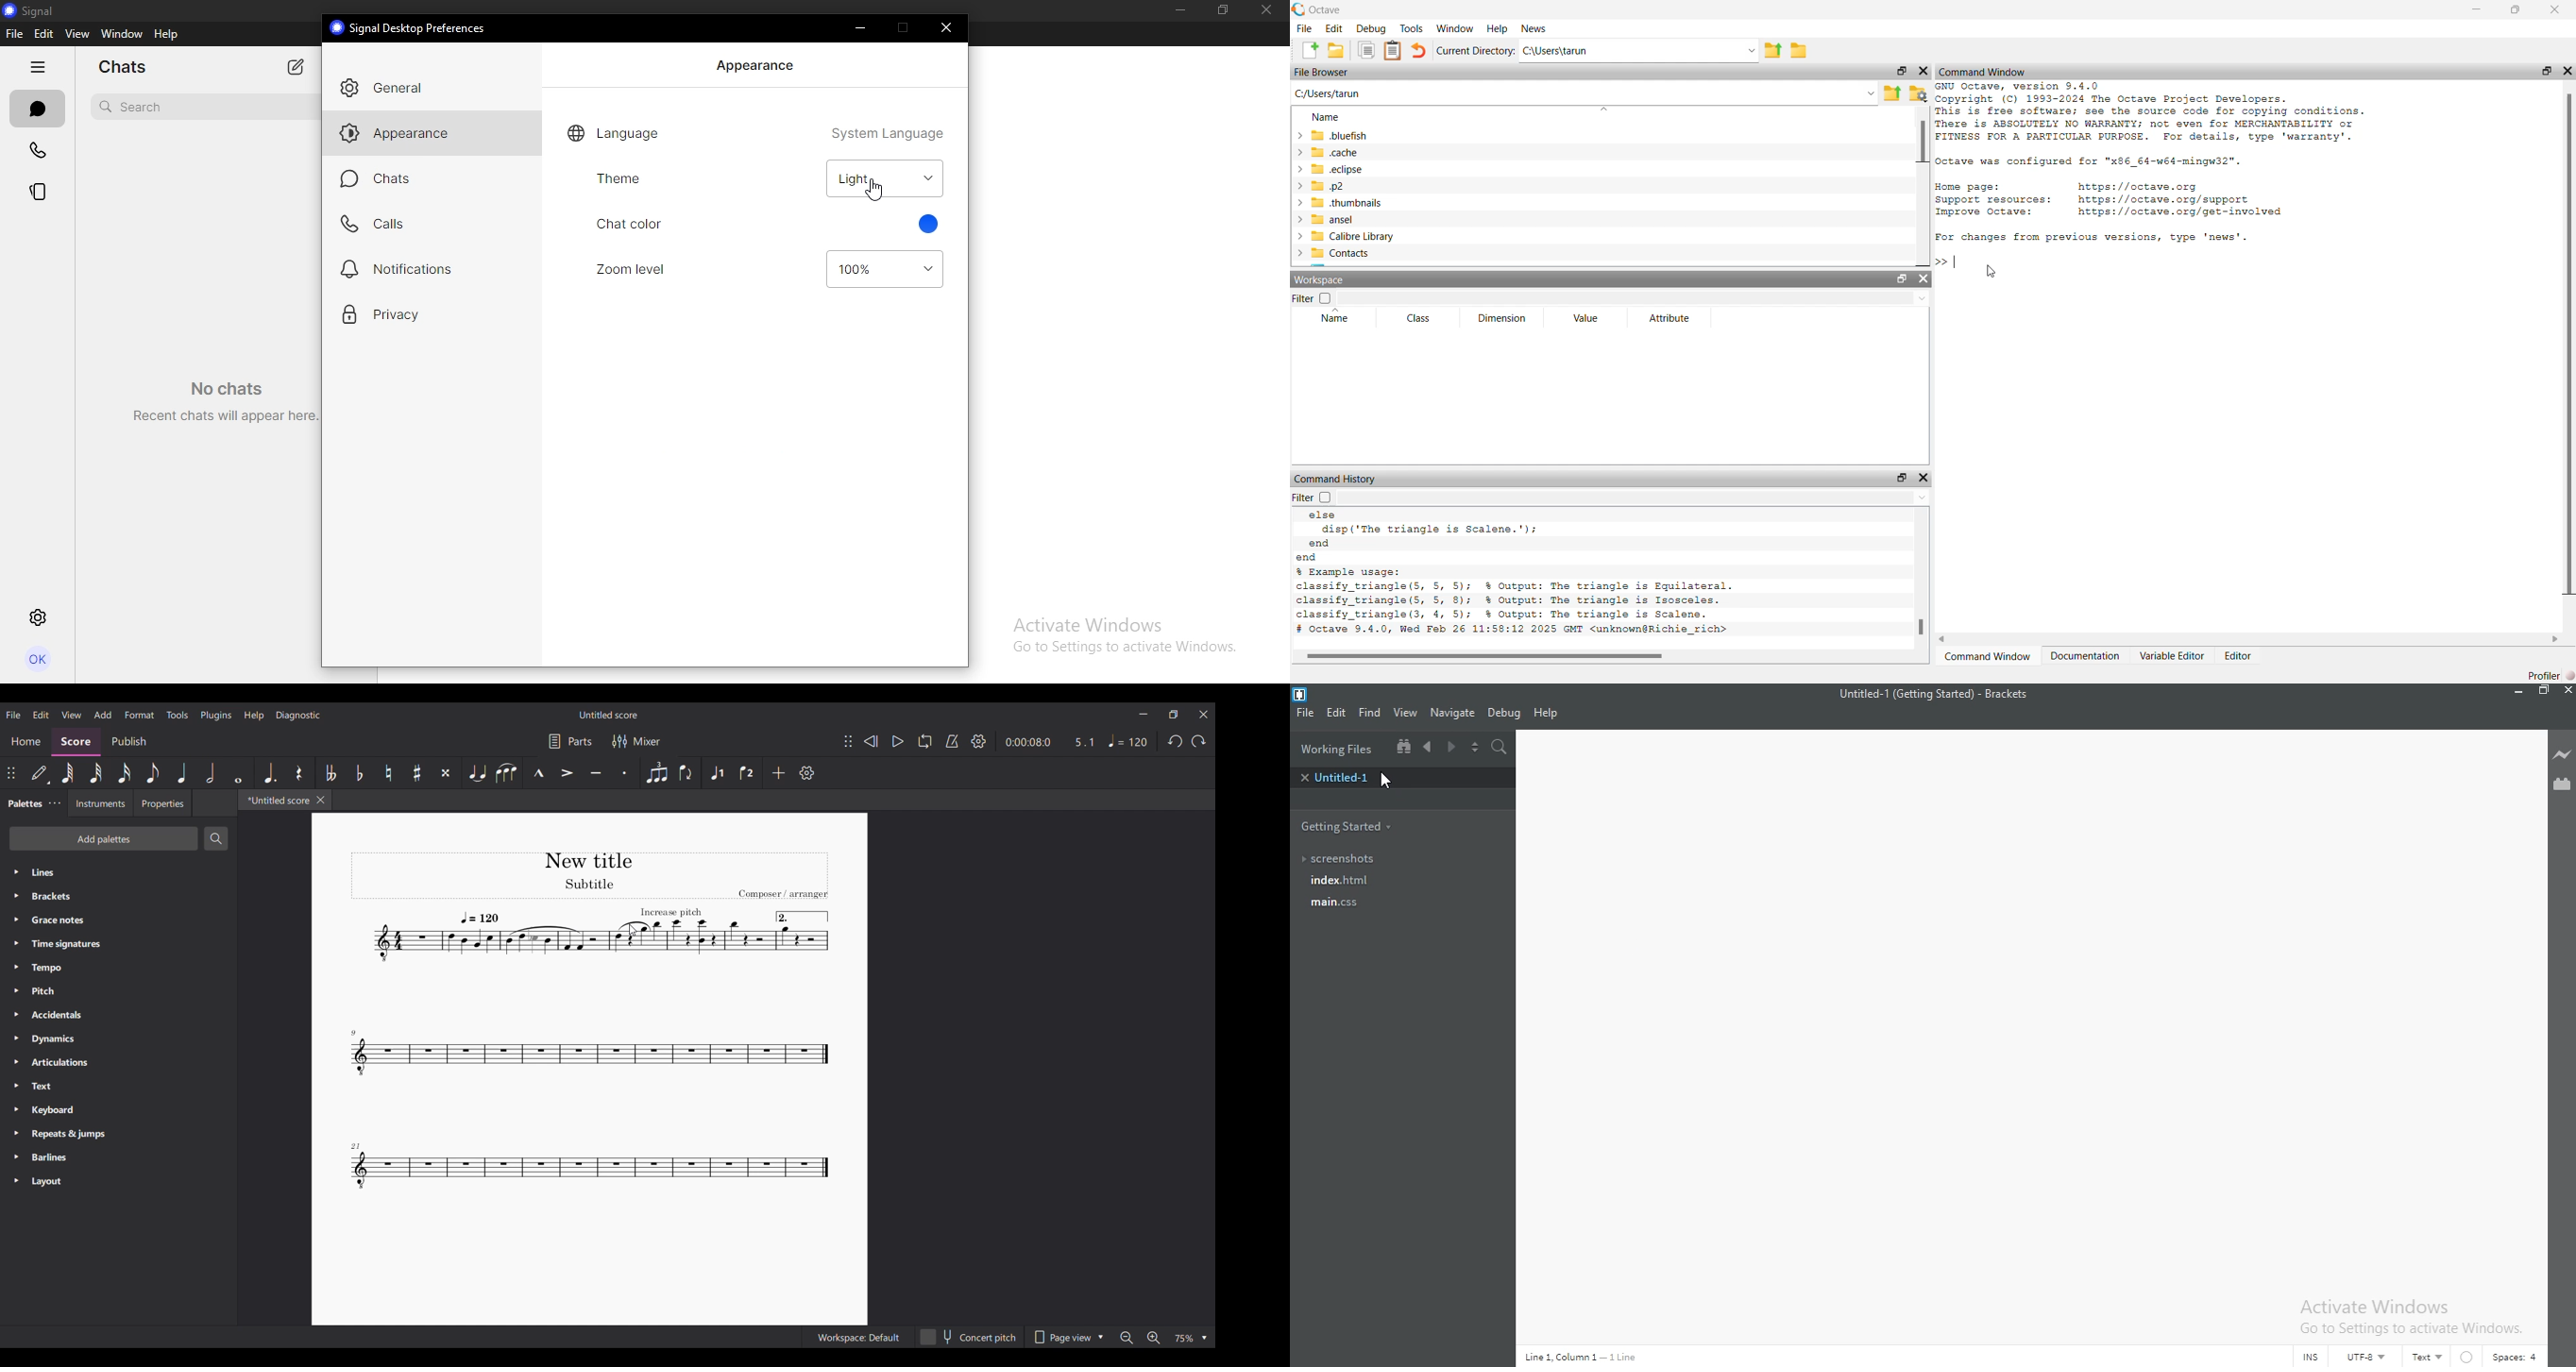  I want to click on *Untitled score, current tab, so click(275, 800).